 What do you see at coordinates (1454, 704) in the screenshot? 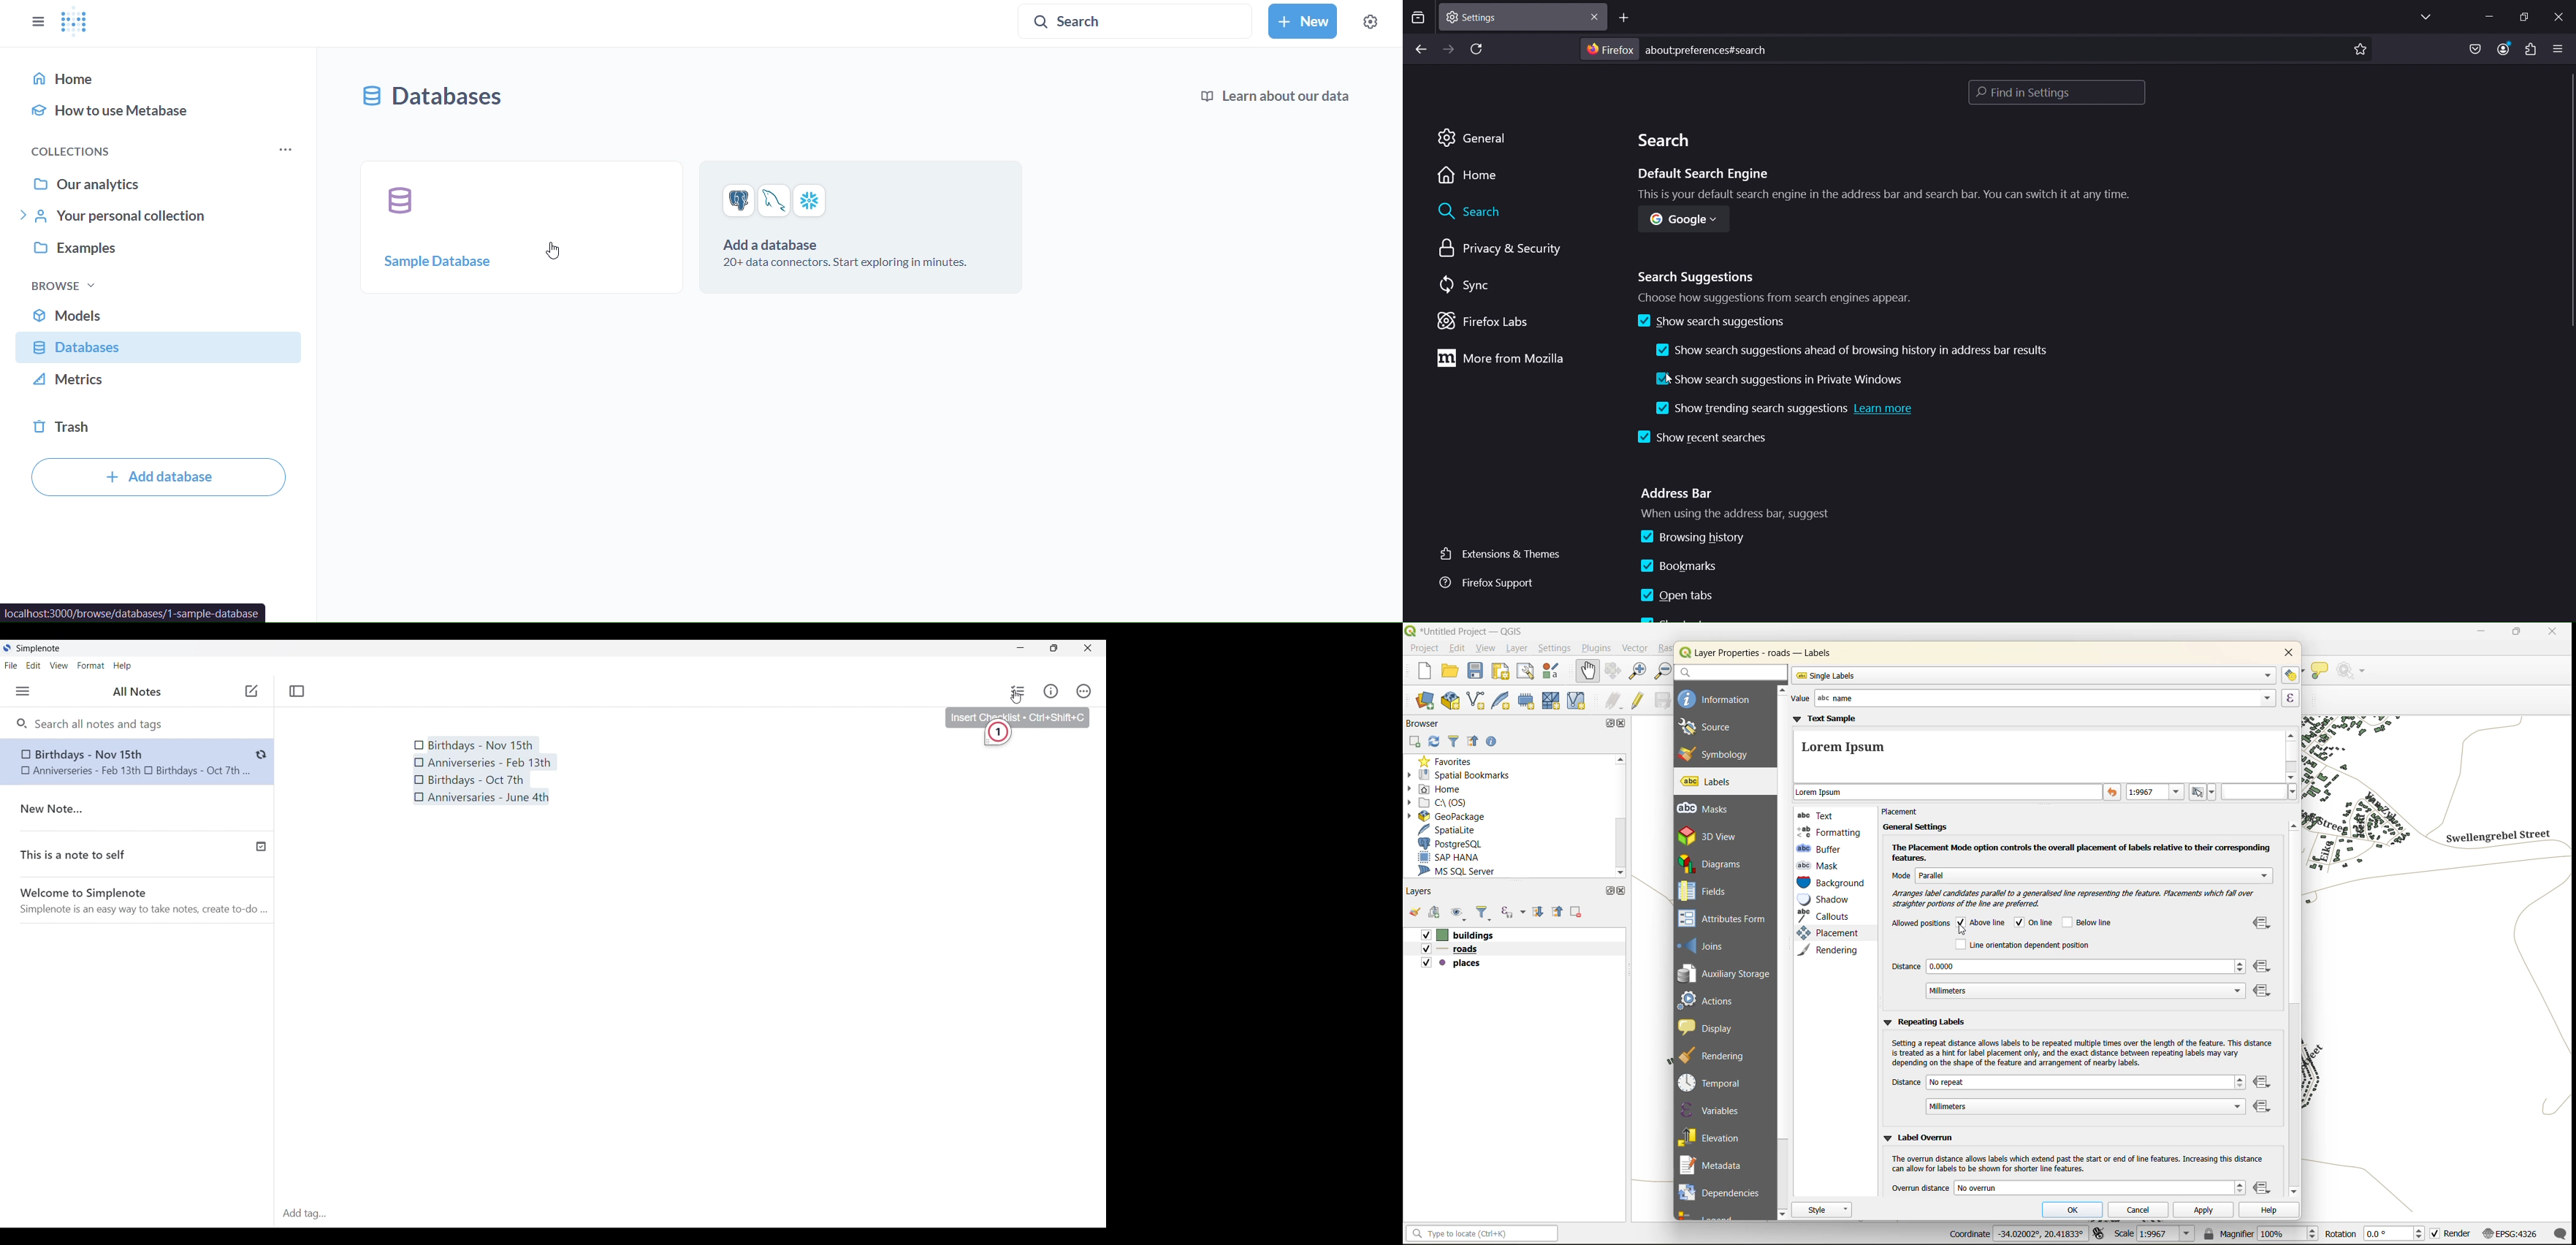
I see `new geopackage layer` at bounding box center [1454, 704].